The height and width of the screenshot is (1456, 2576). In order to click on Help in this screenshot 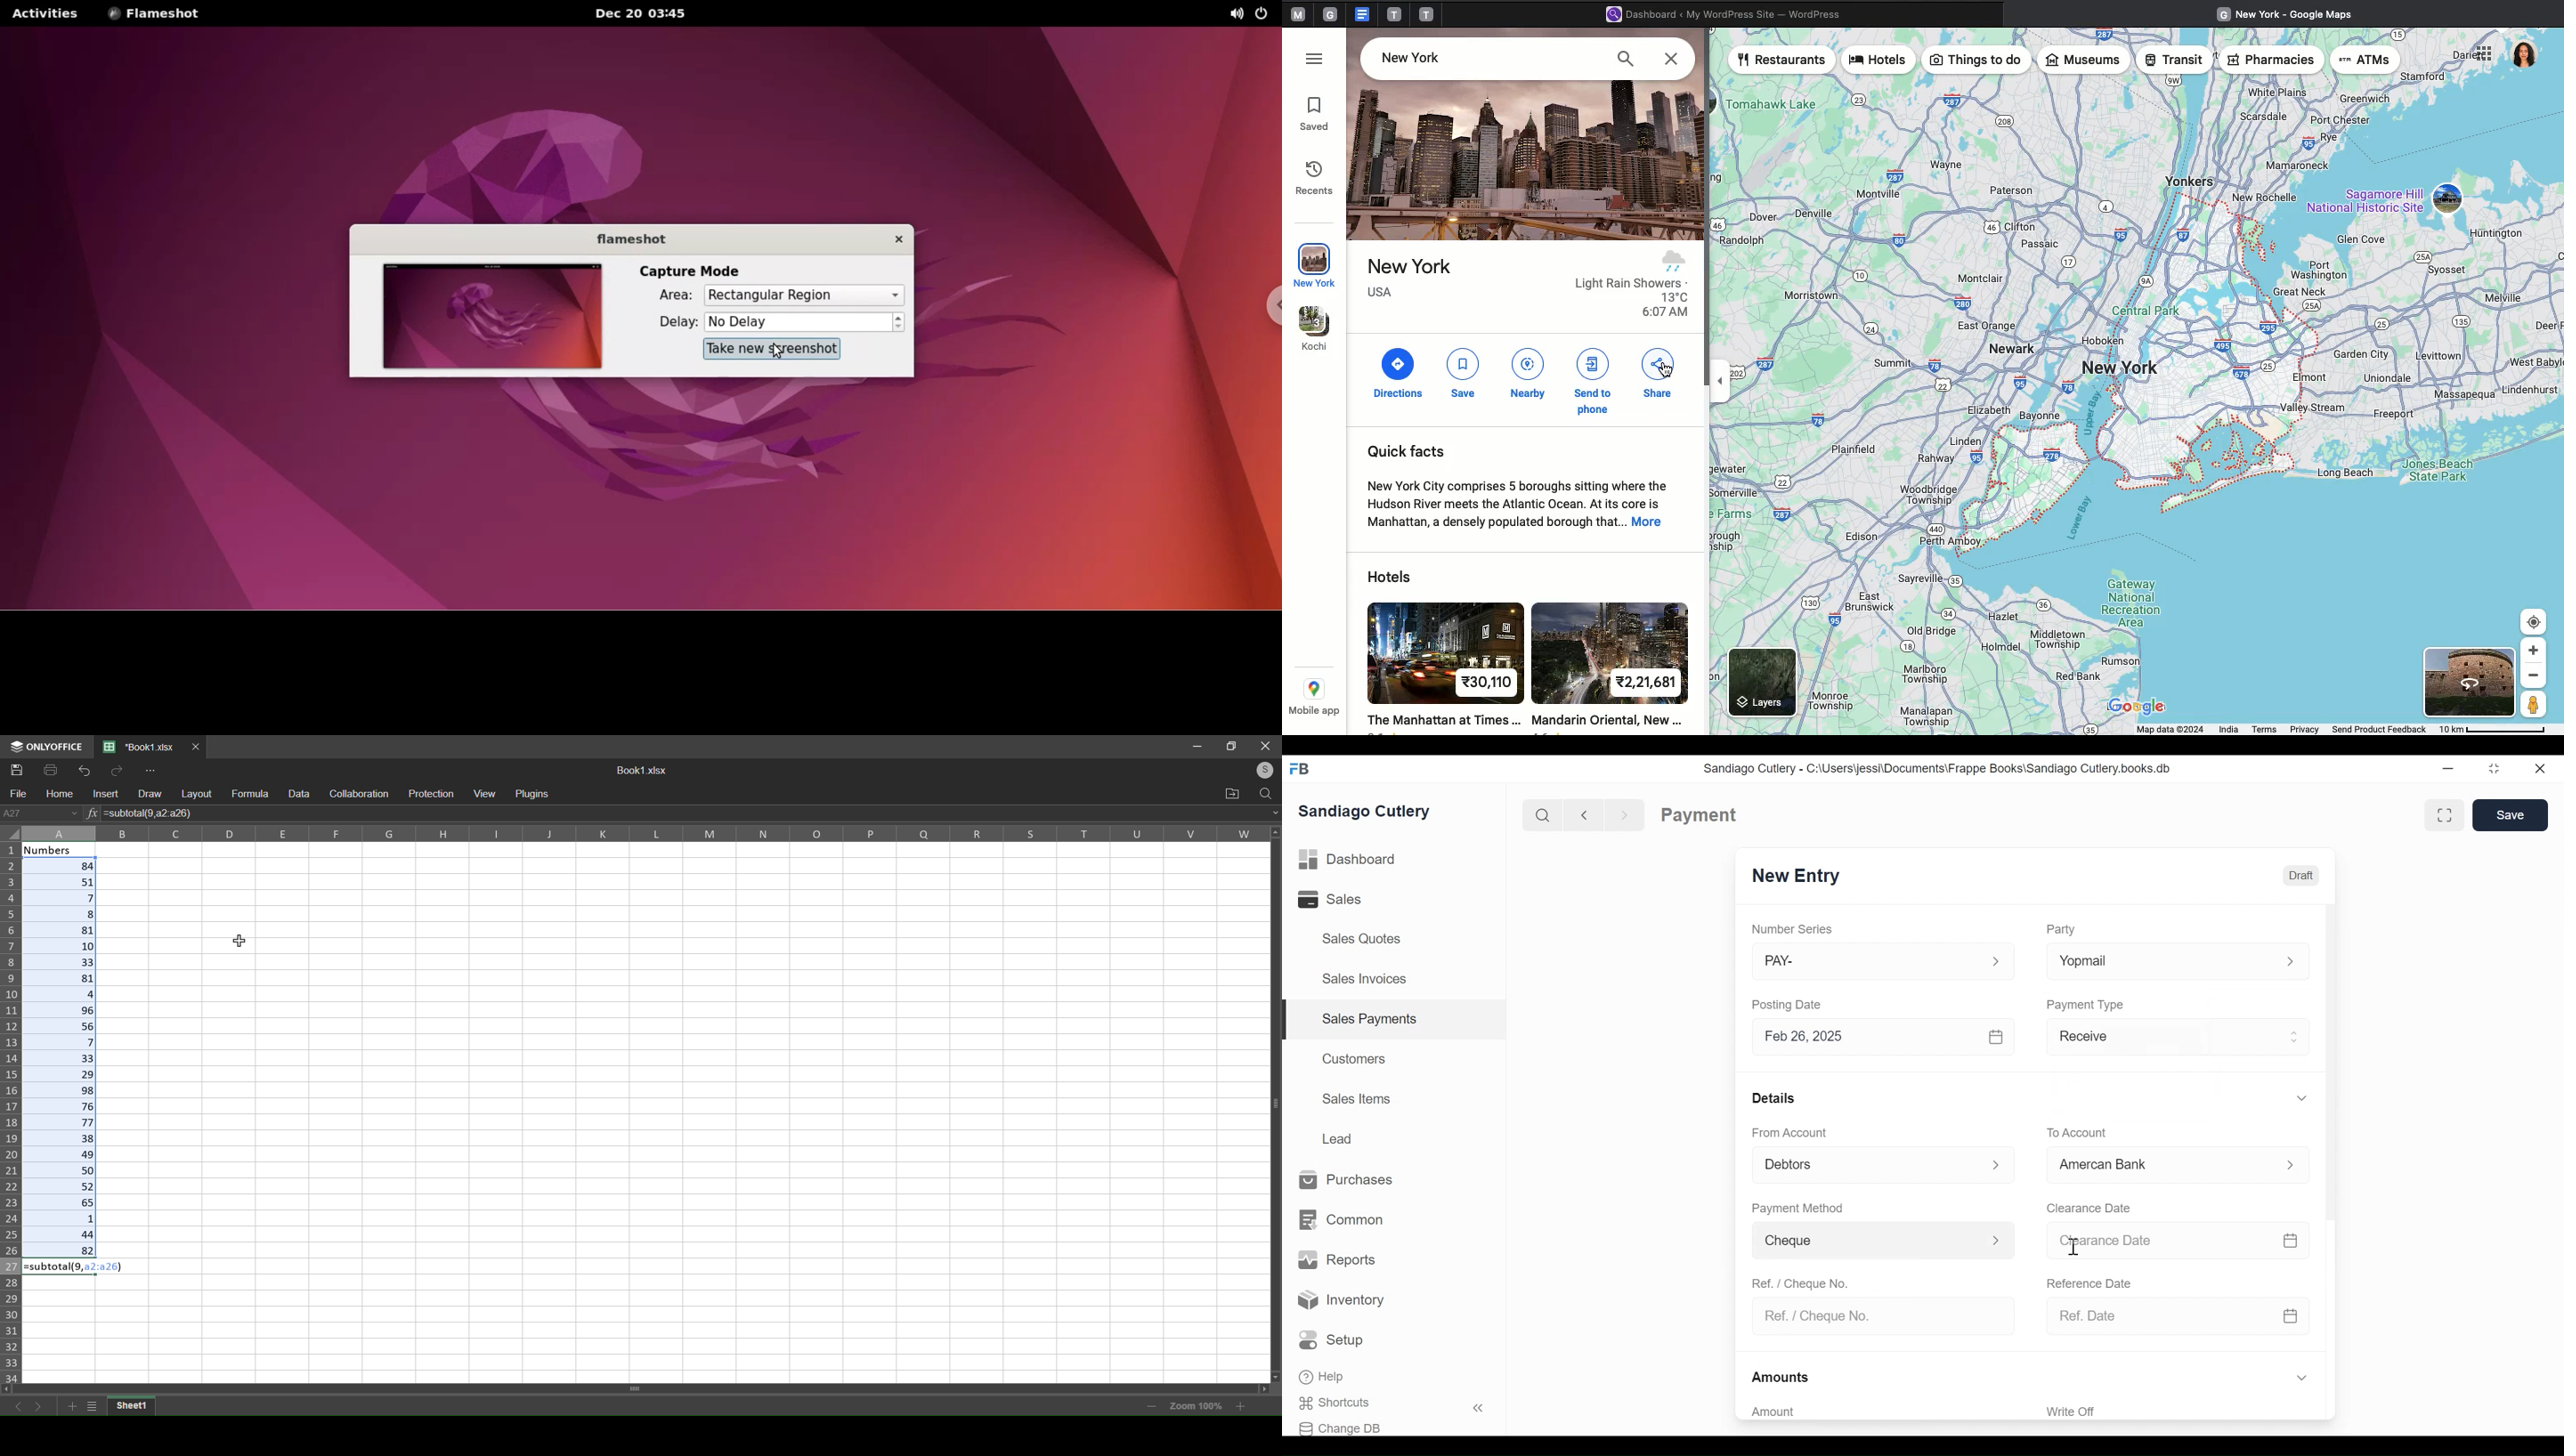, I will do `click(1323, 1378)`.